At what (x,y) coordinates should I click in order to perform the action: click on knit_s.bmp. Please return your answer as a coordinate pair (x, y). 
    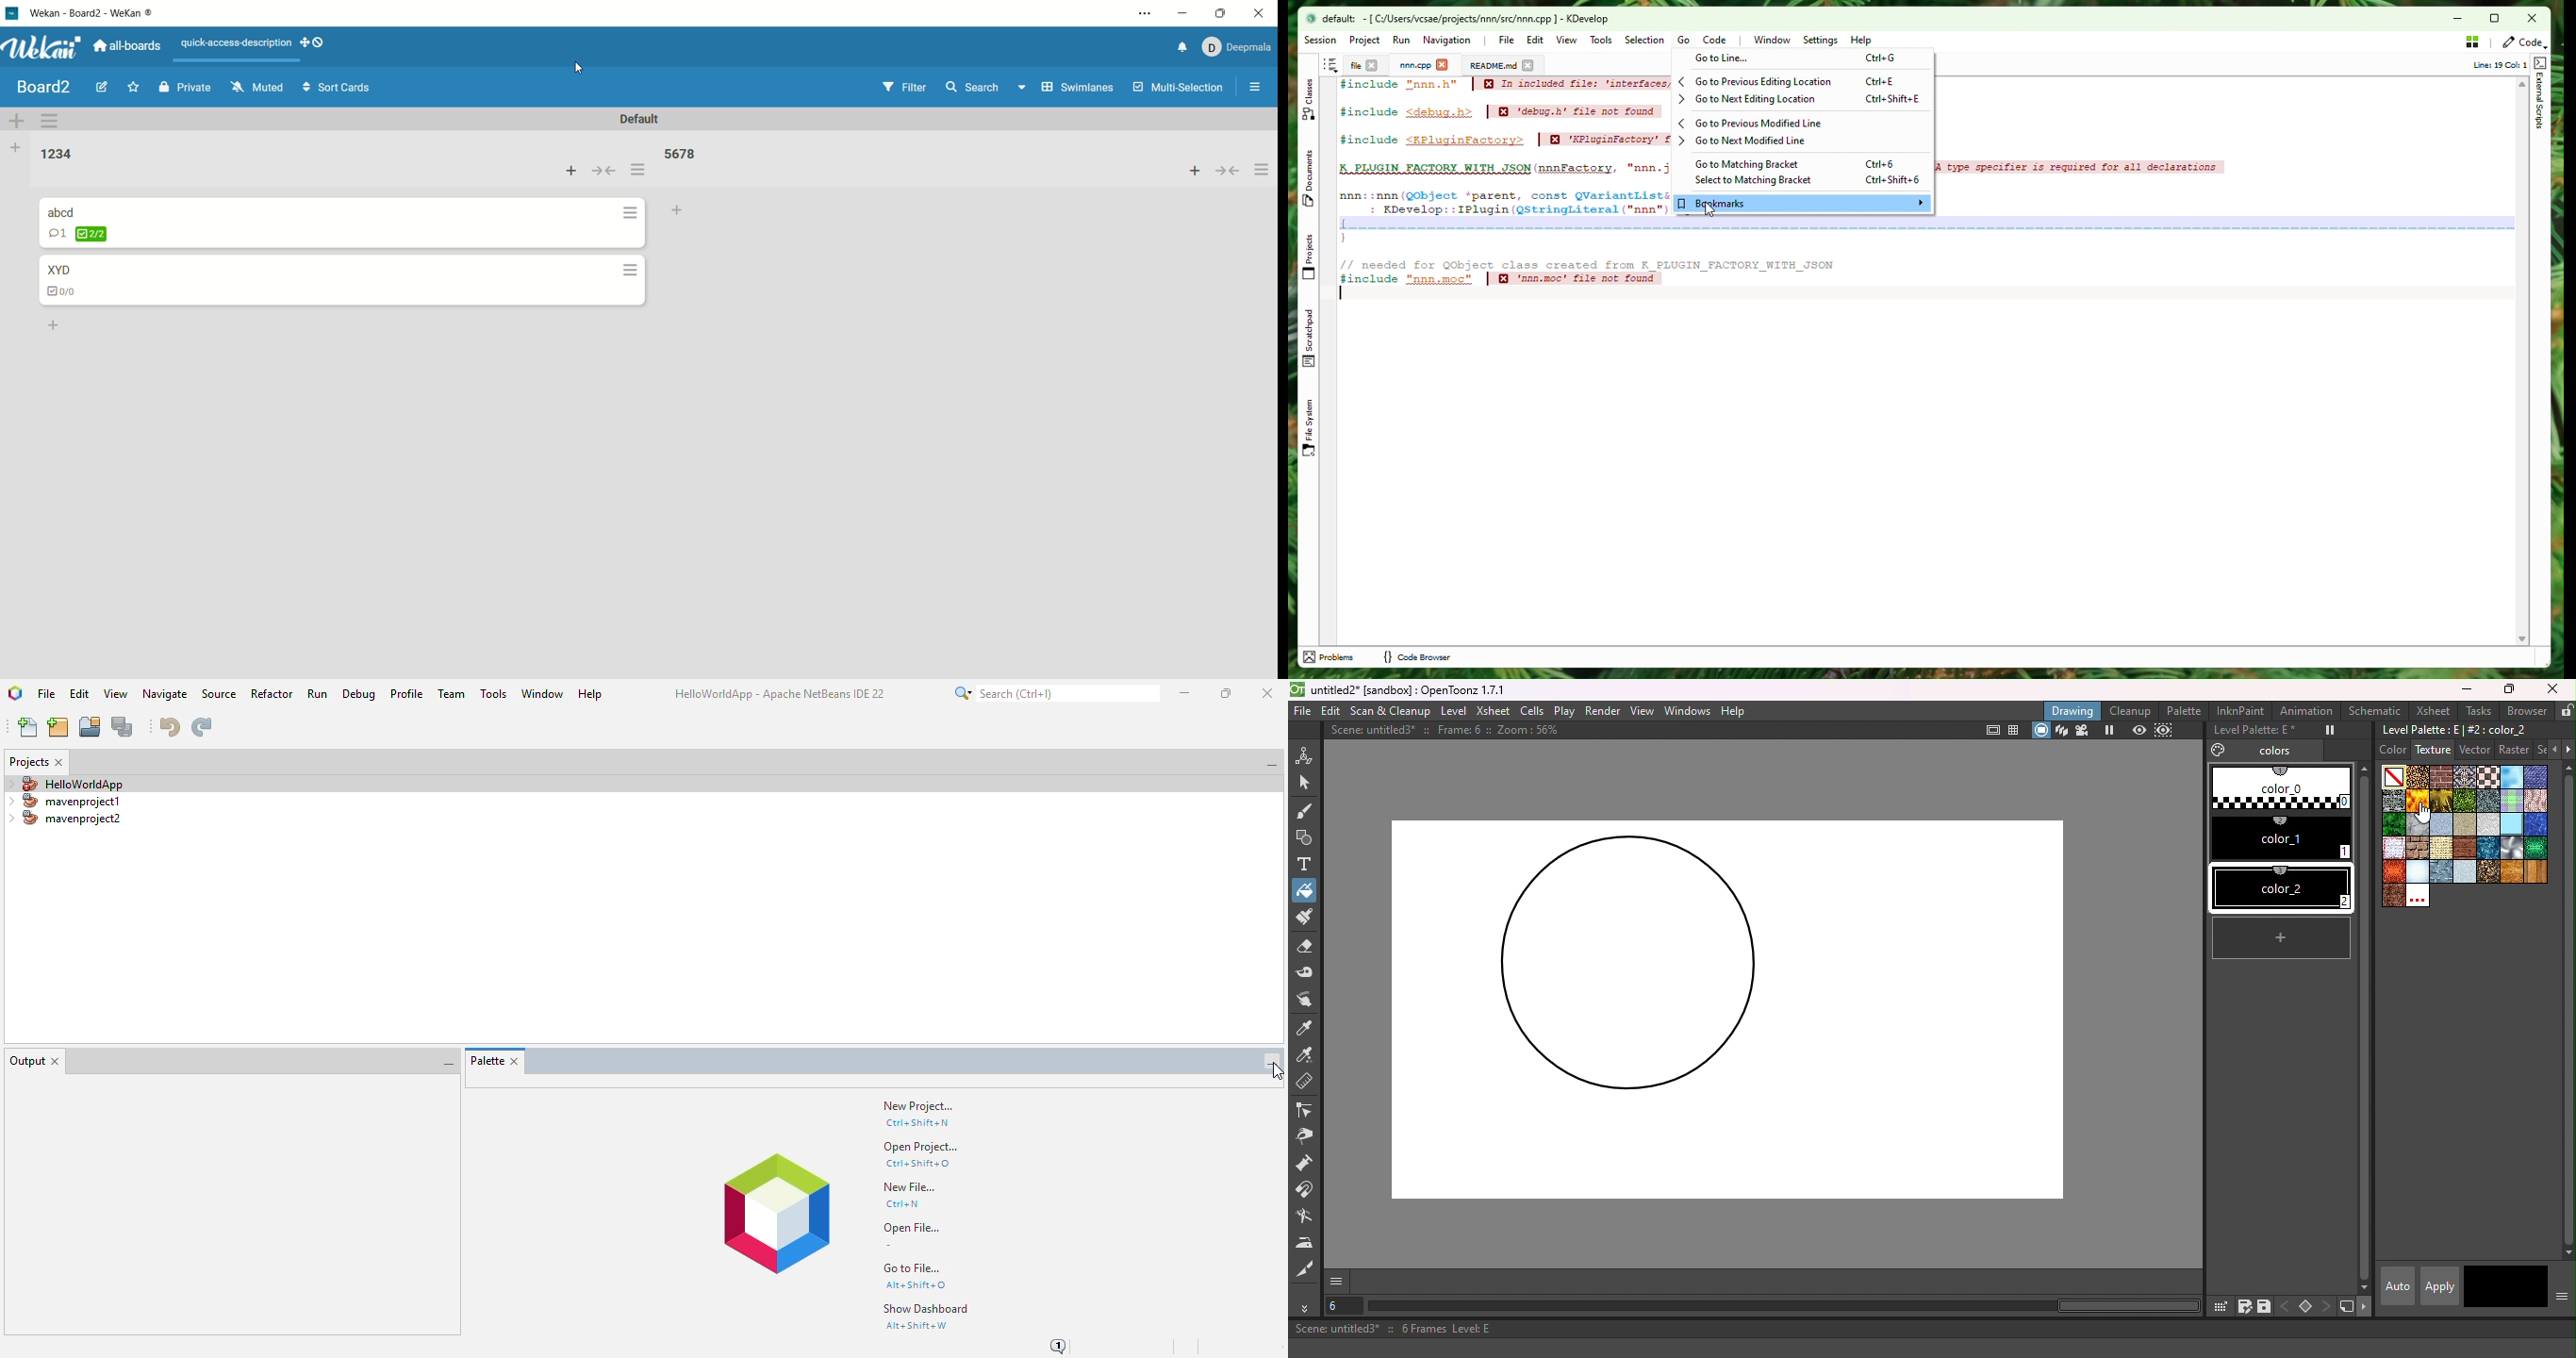
    Looking at the image, I should click on (2535, 801).